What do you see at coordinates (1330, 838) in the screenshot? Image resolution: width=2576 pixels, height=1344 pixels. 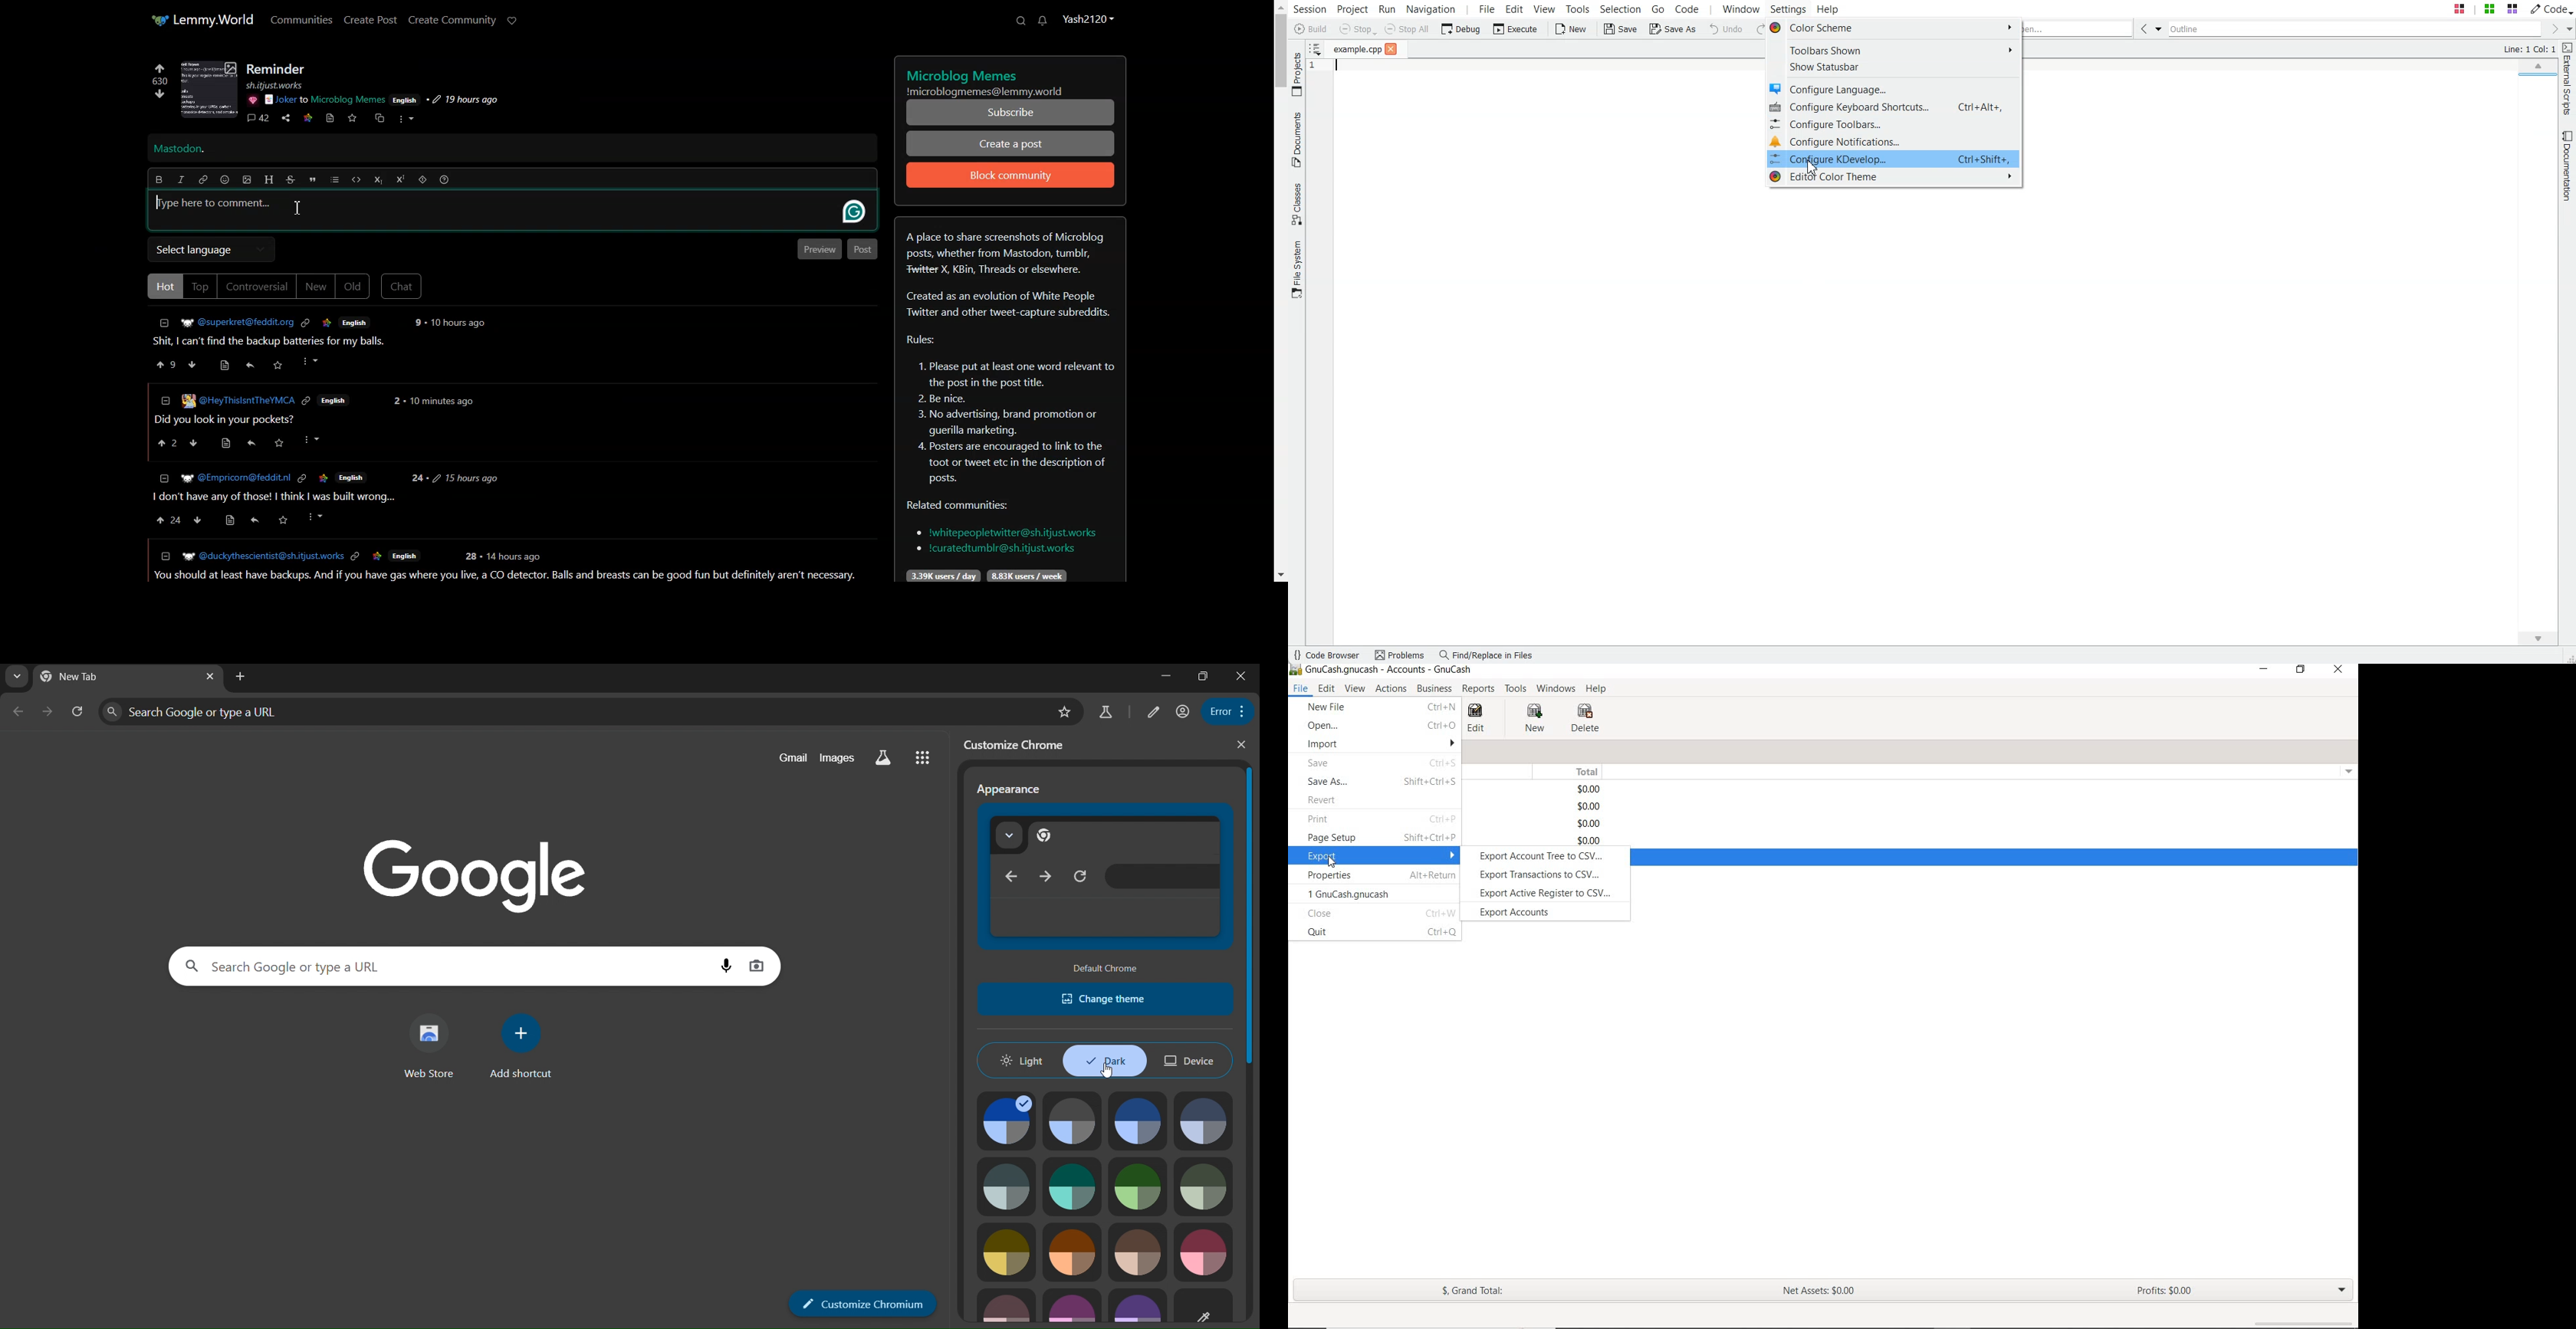 I see `PAGE SETUP` at bounding box center [1330, 838].